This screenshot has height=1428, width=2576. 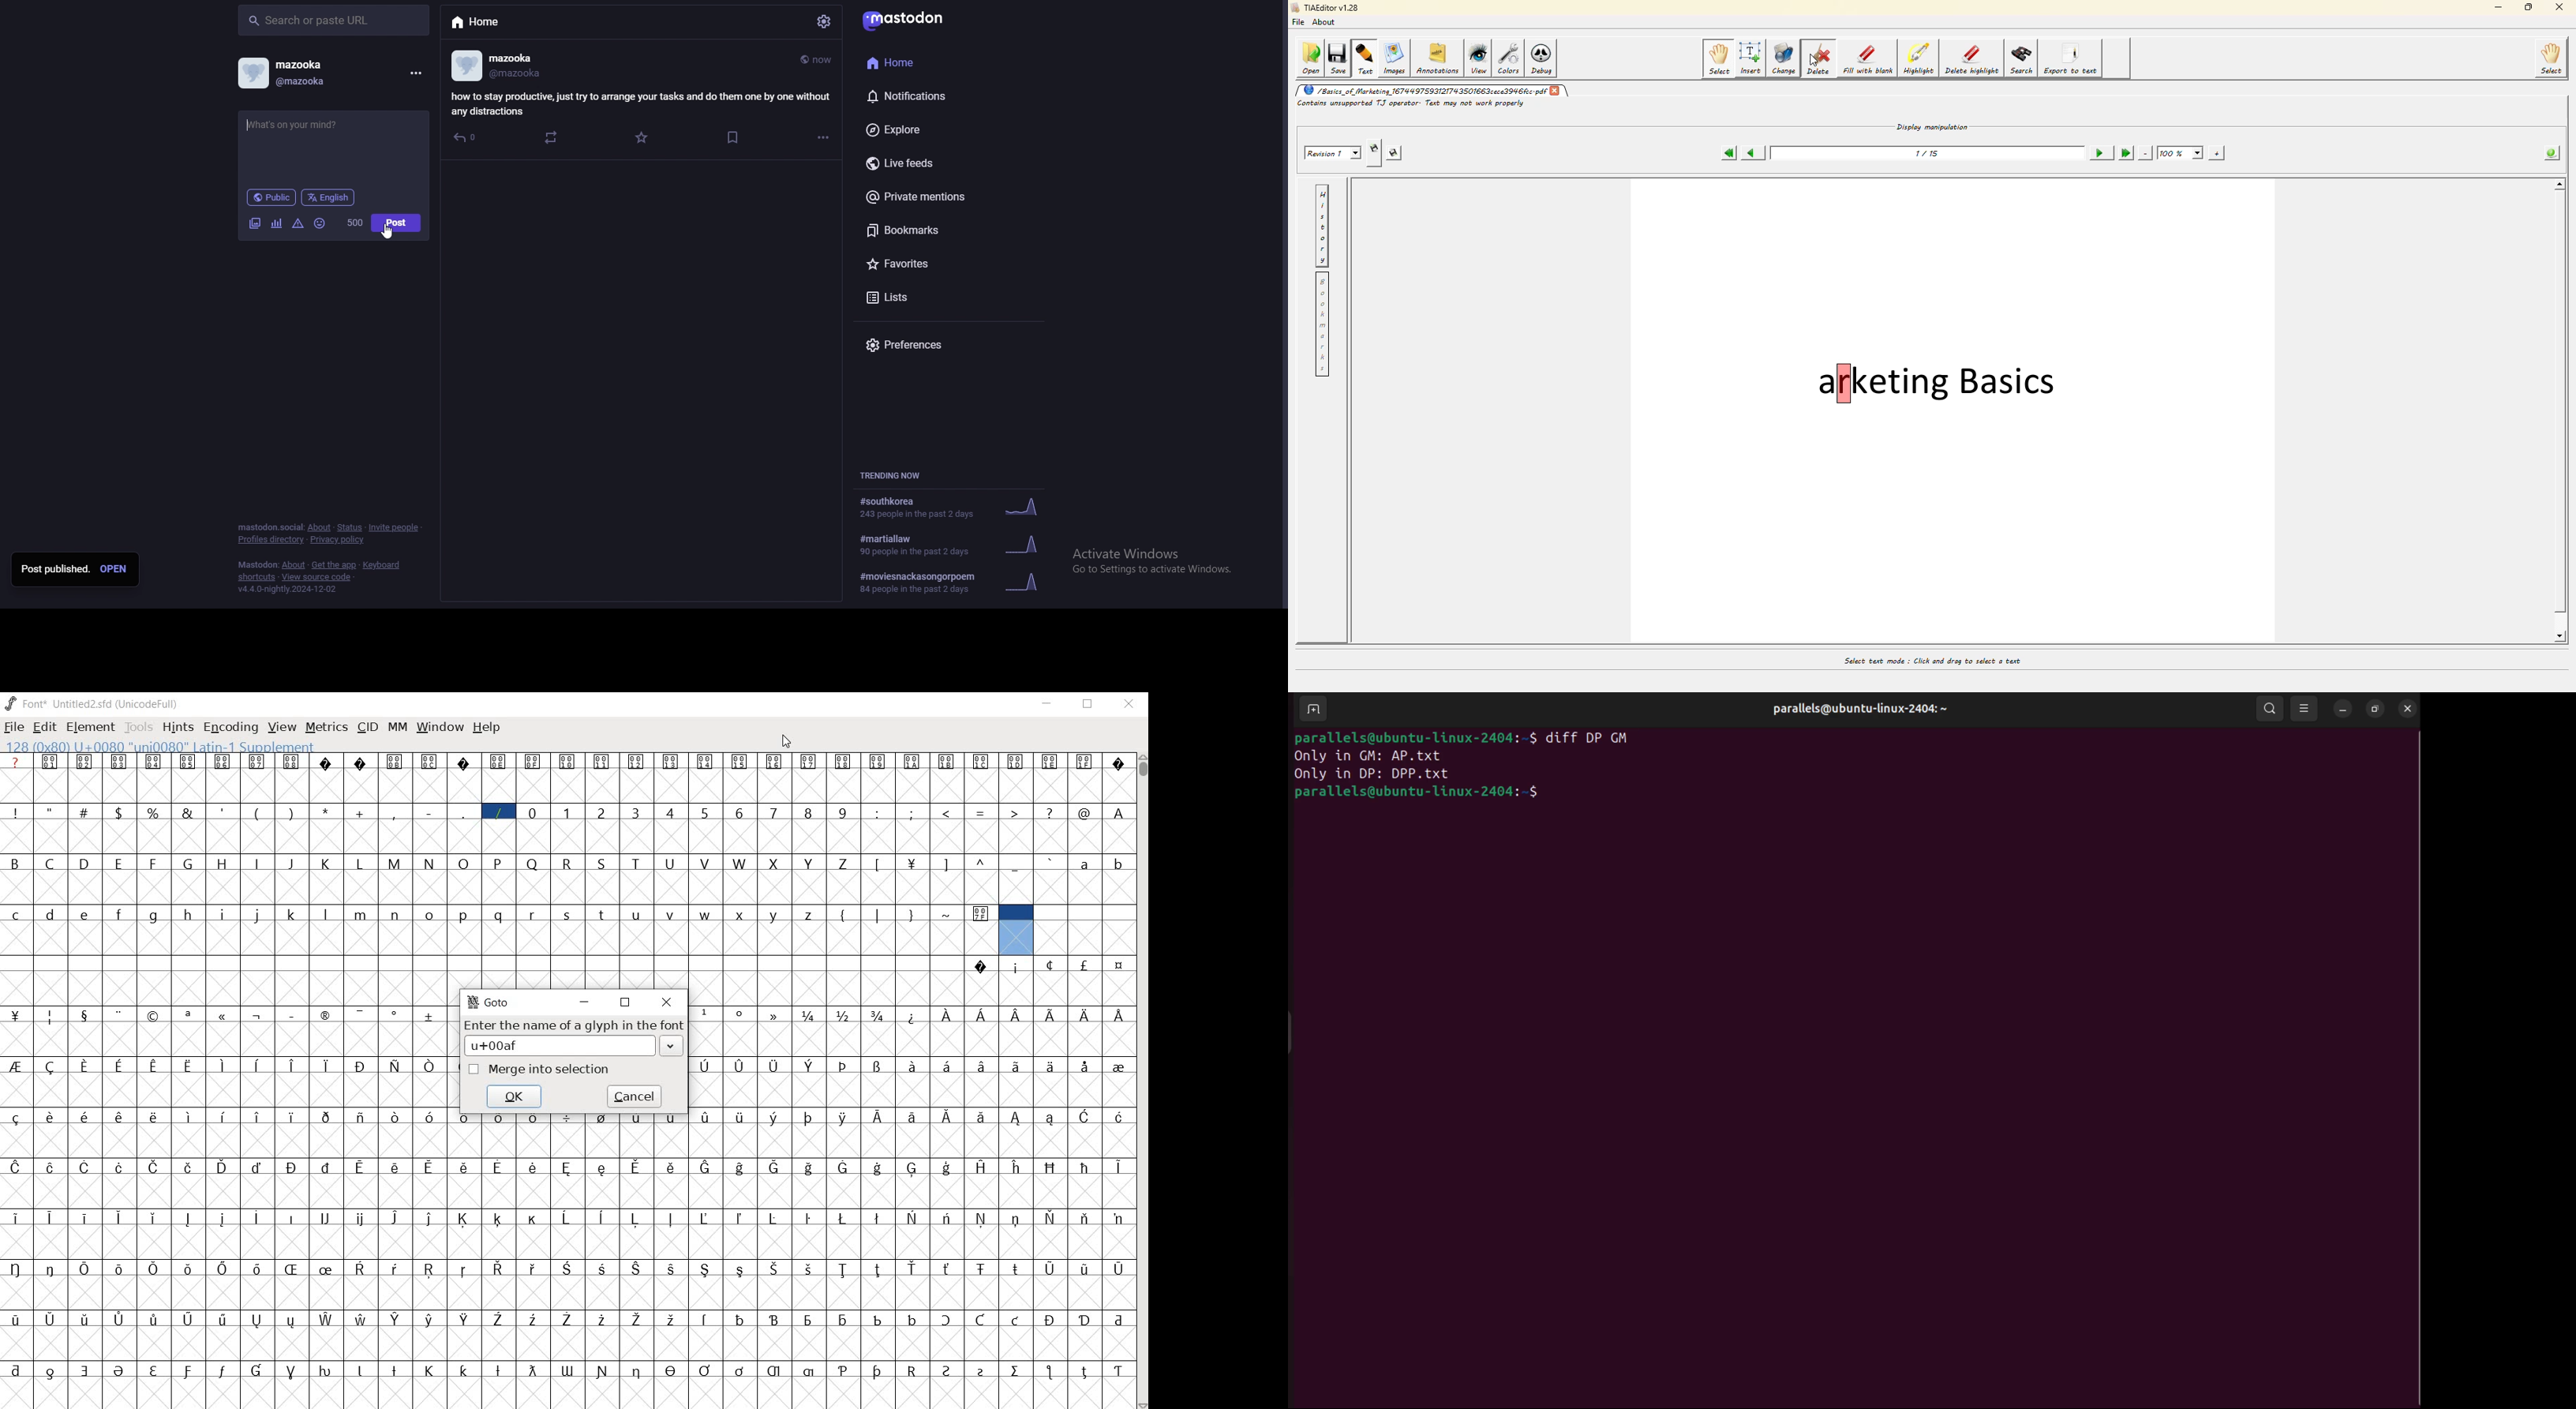 I want to click on favorite, so click(x=647, y=138).